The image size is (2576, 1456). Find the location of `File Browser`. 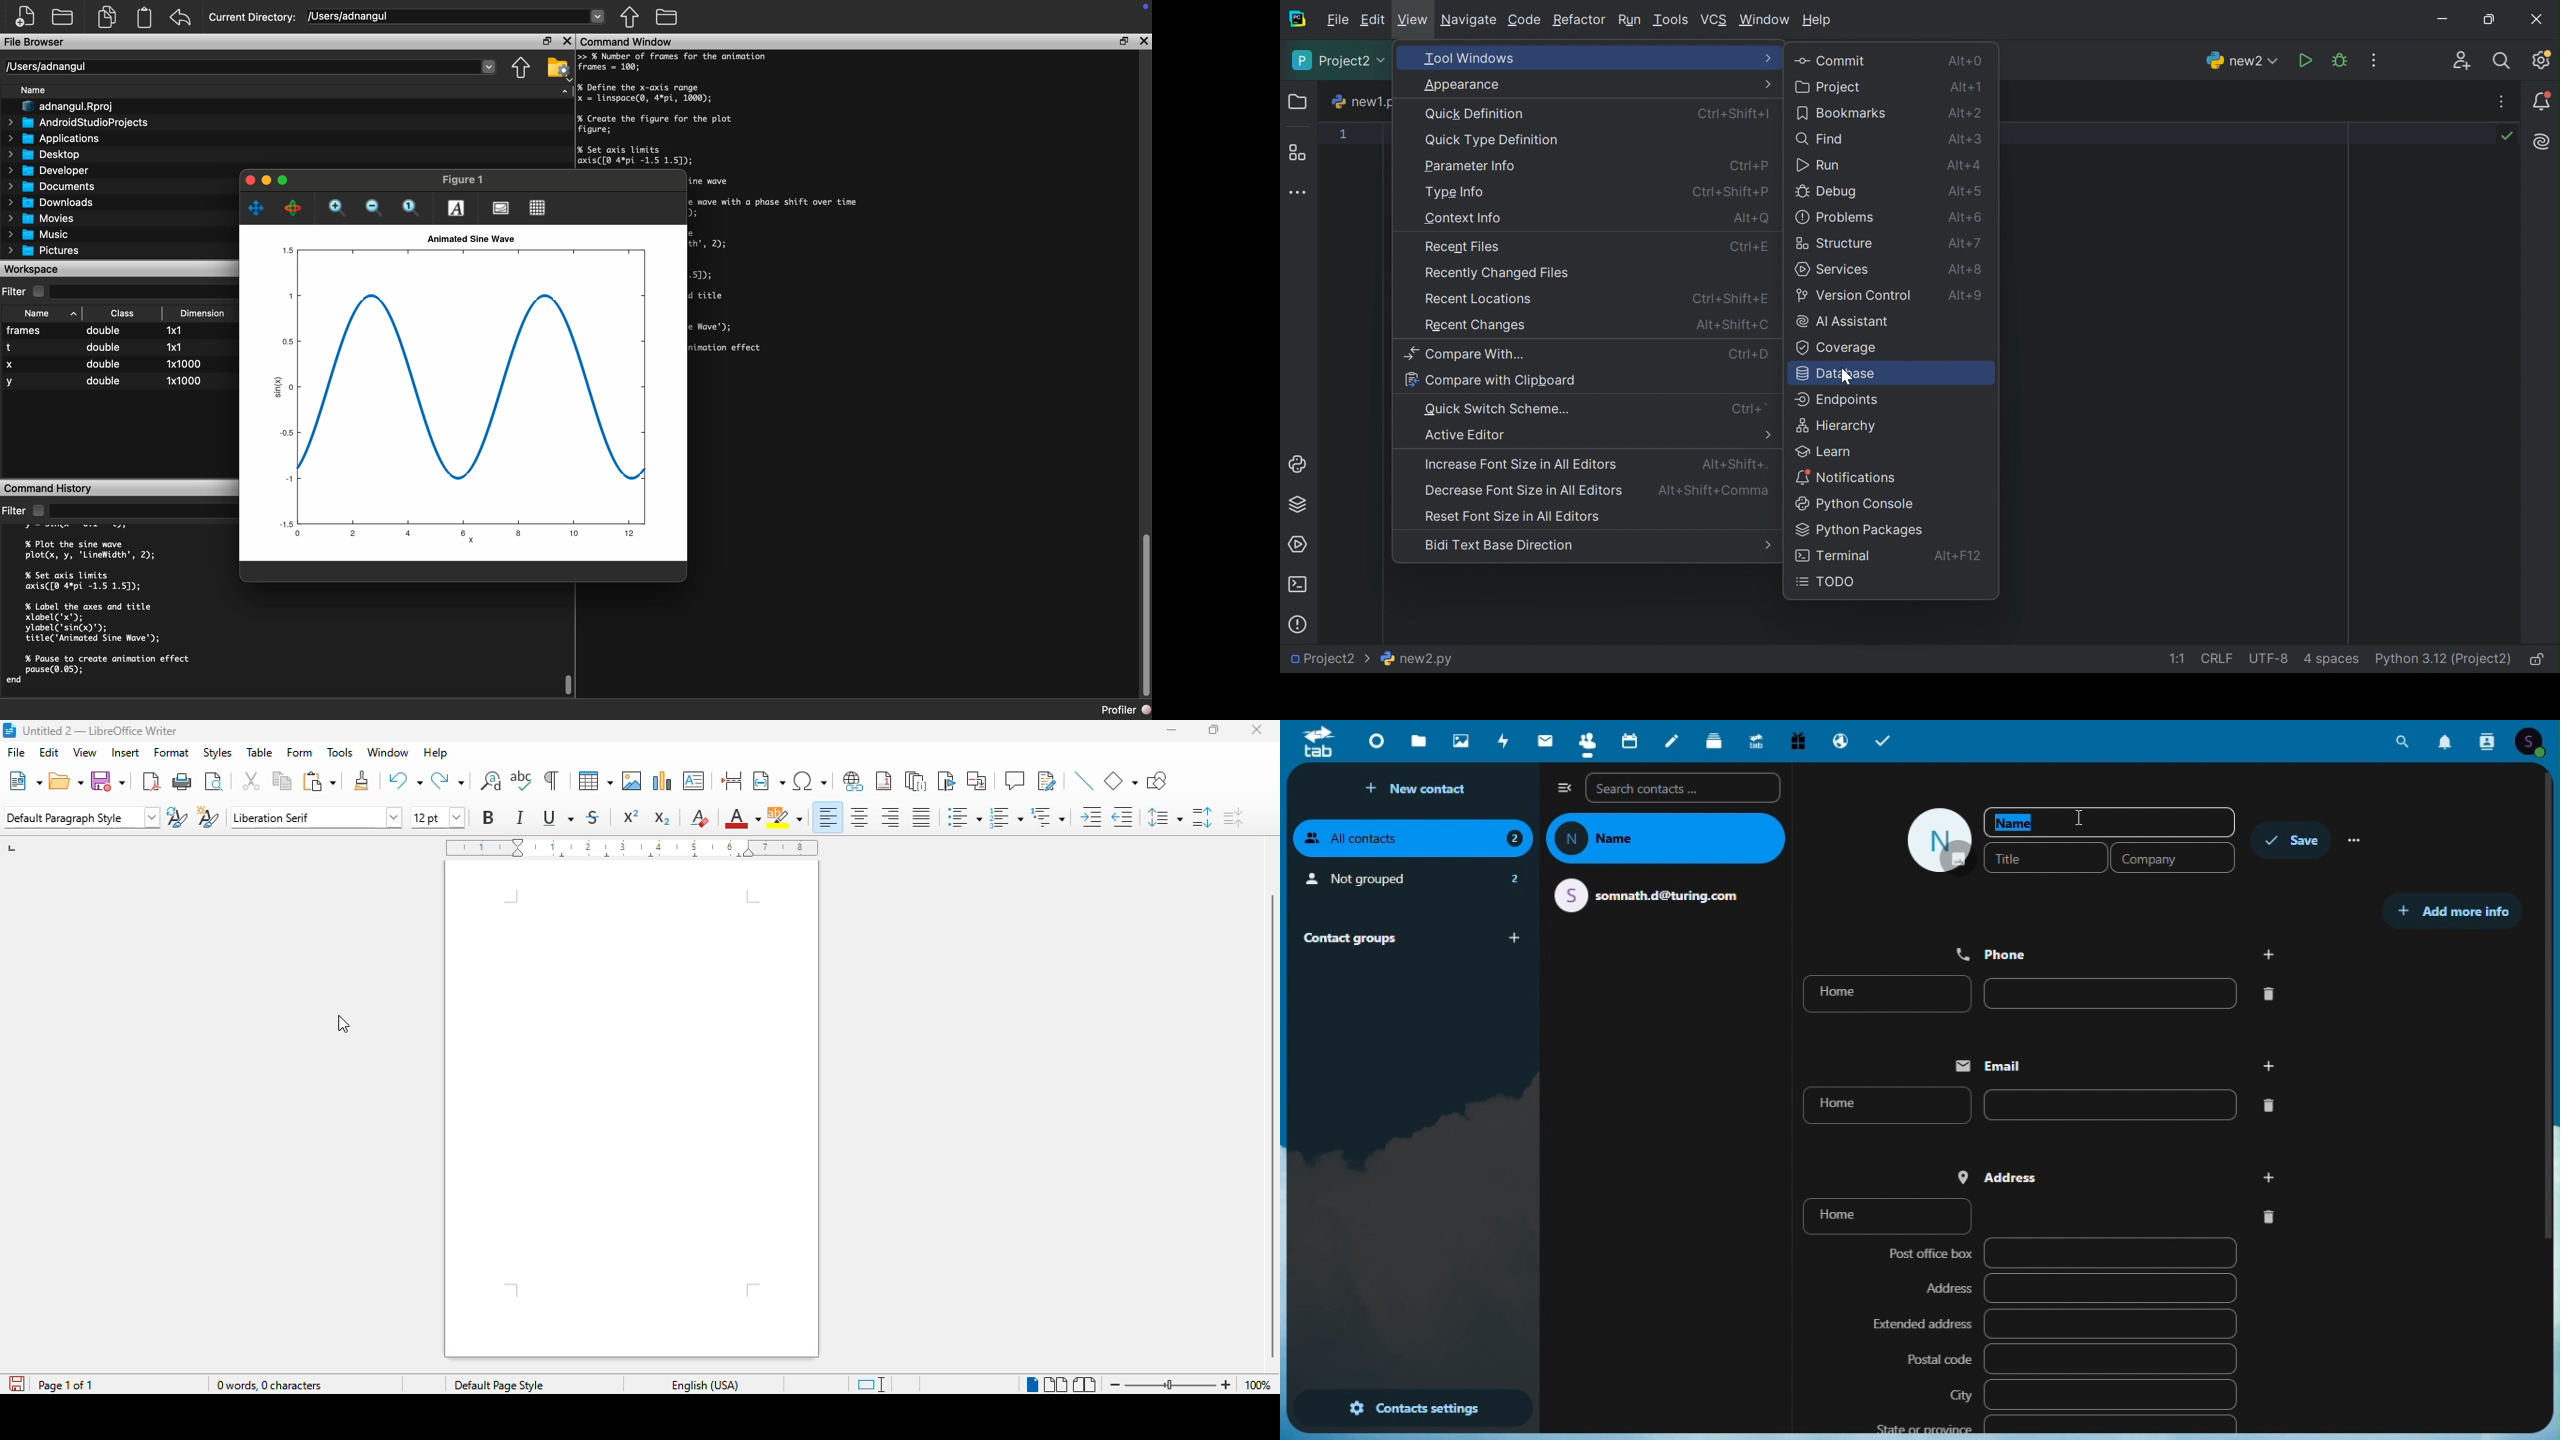

File Browser is located at coordinates (36, 43).